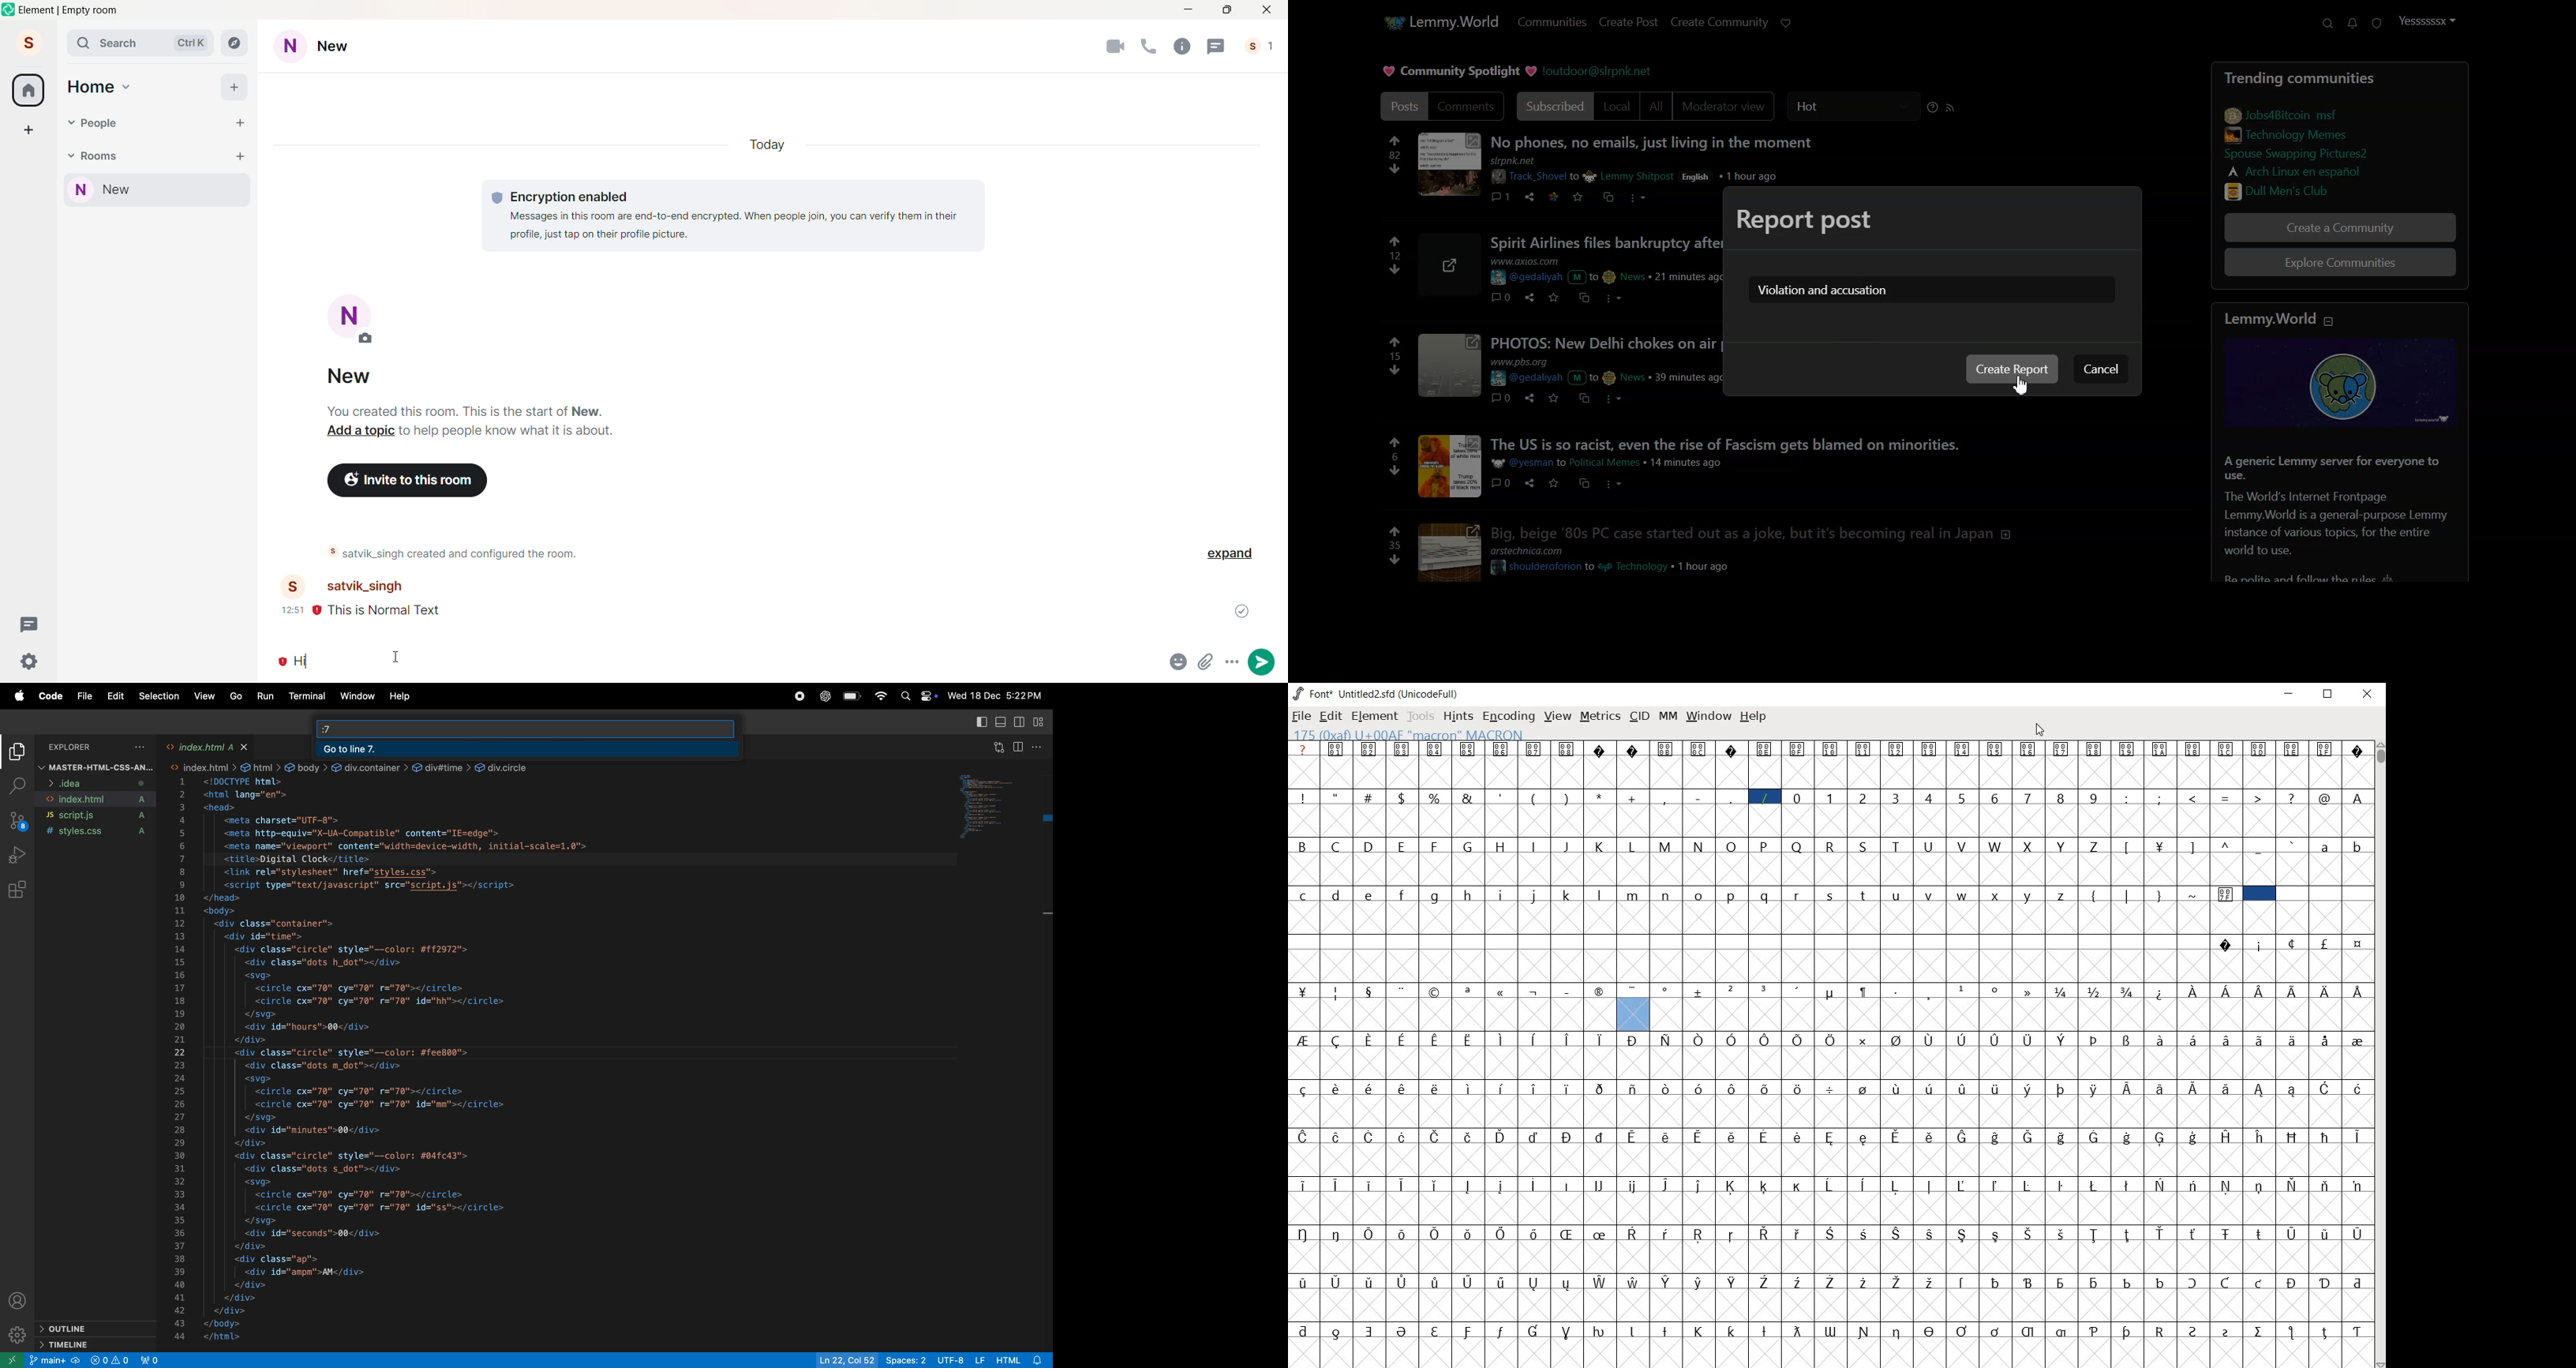 Image resolution: width=2576 pixels, height=1372 pixels. What do you see at coordinates (1796, 1330) in the screenshot?
I see `Symbol` at bounding box center [1796, 1330].